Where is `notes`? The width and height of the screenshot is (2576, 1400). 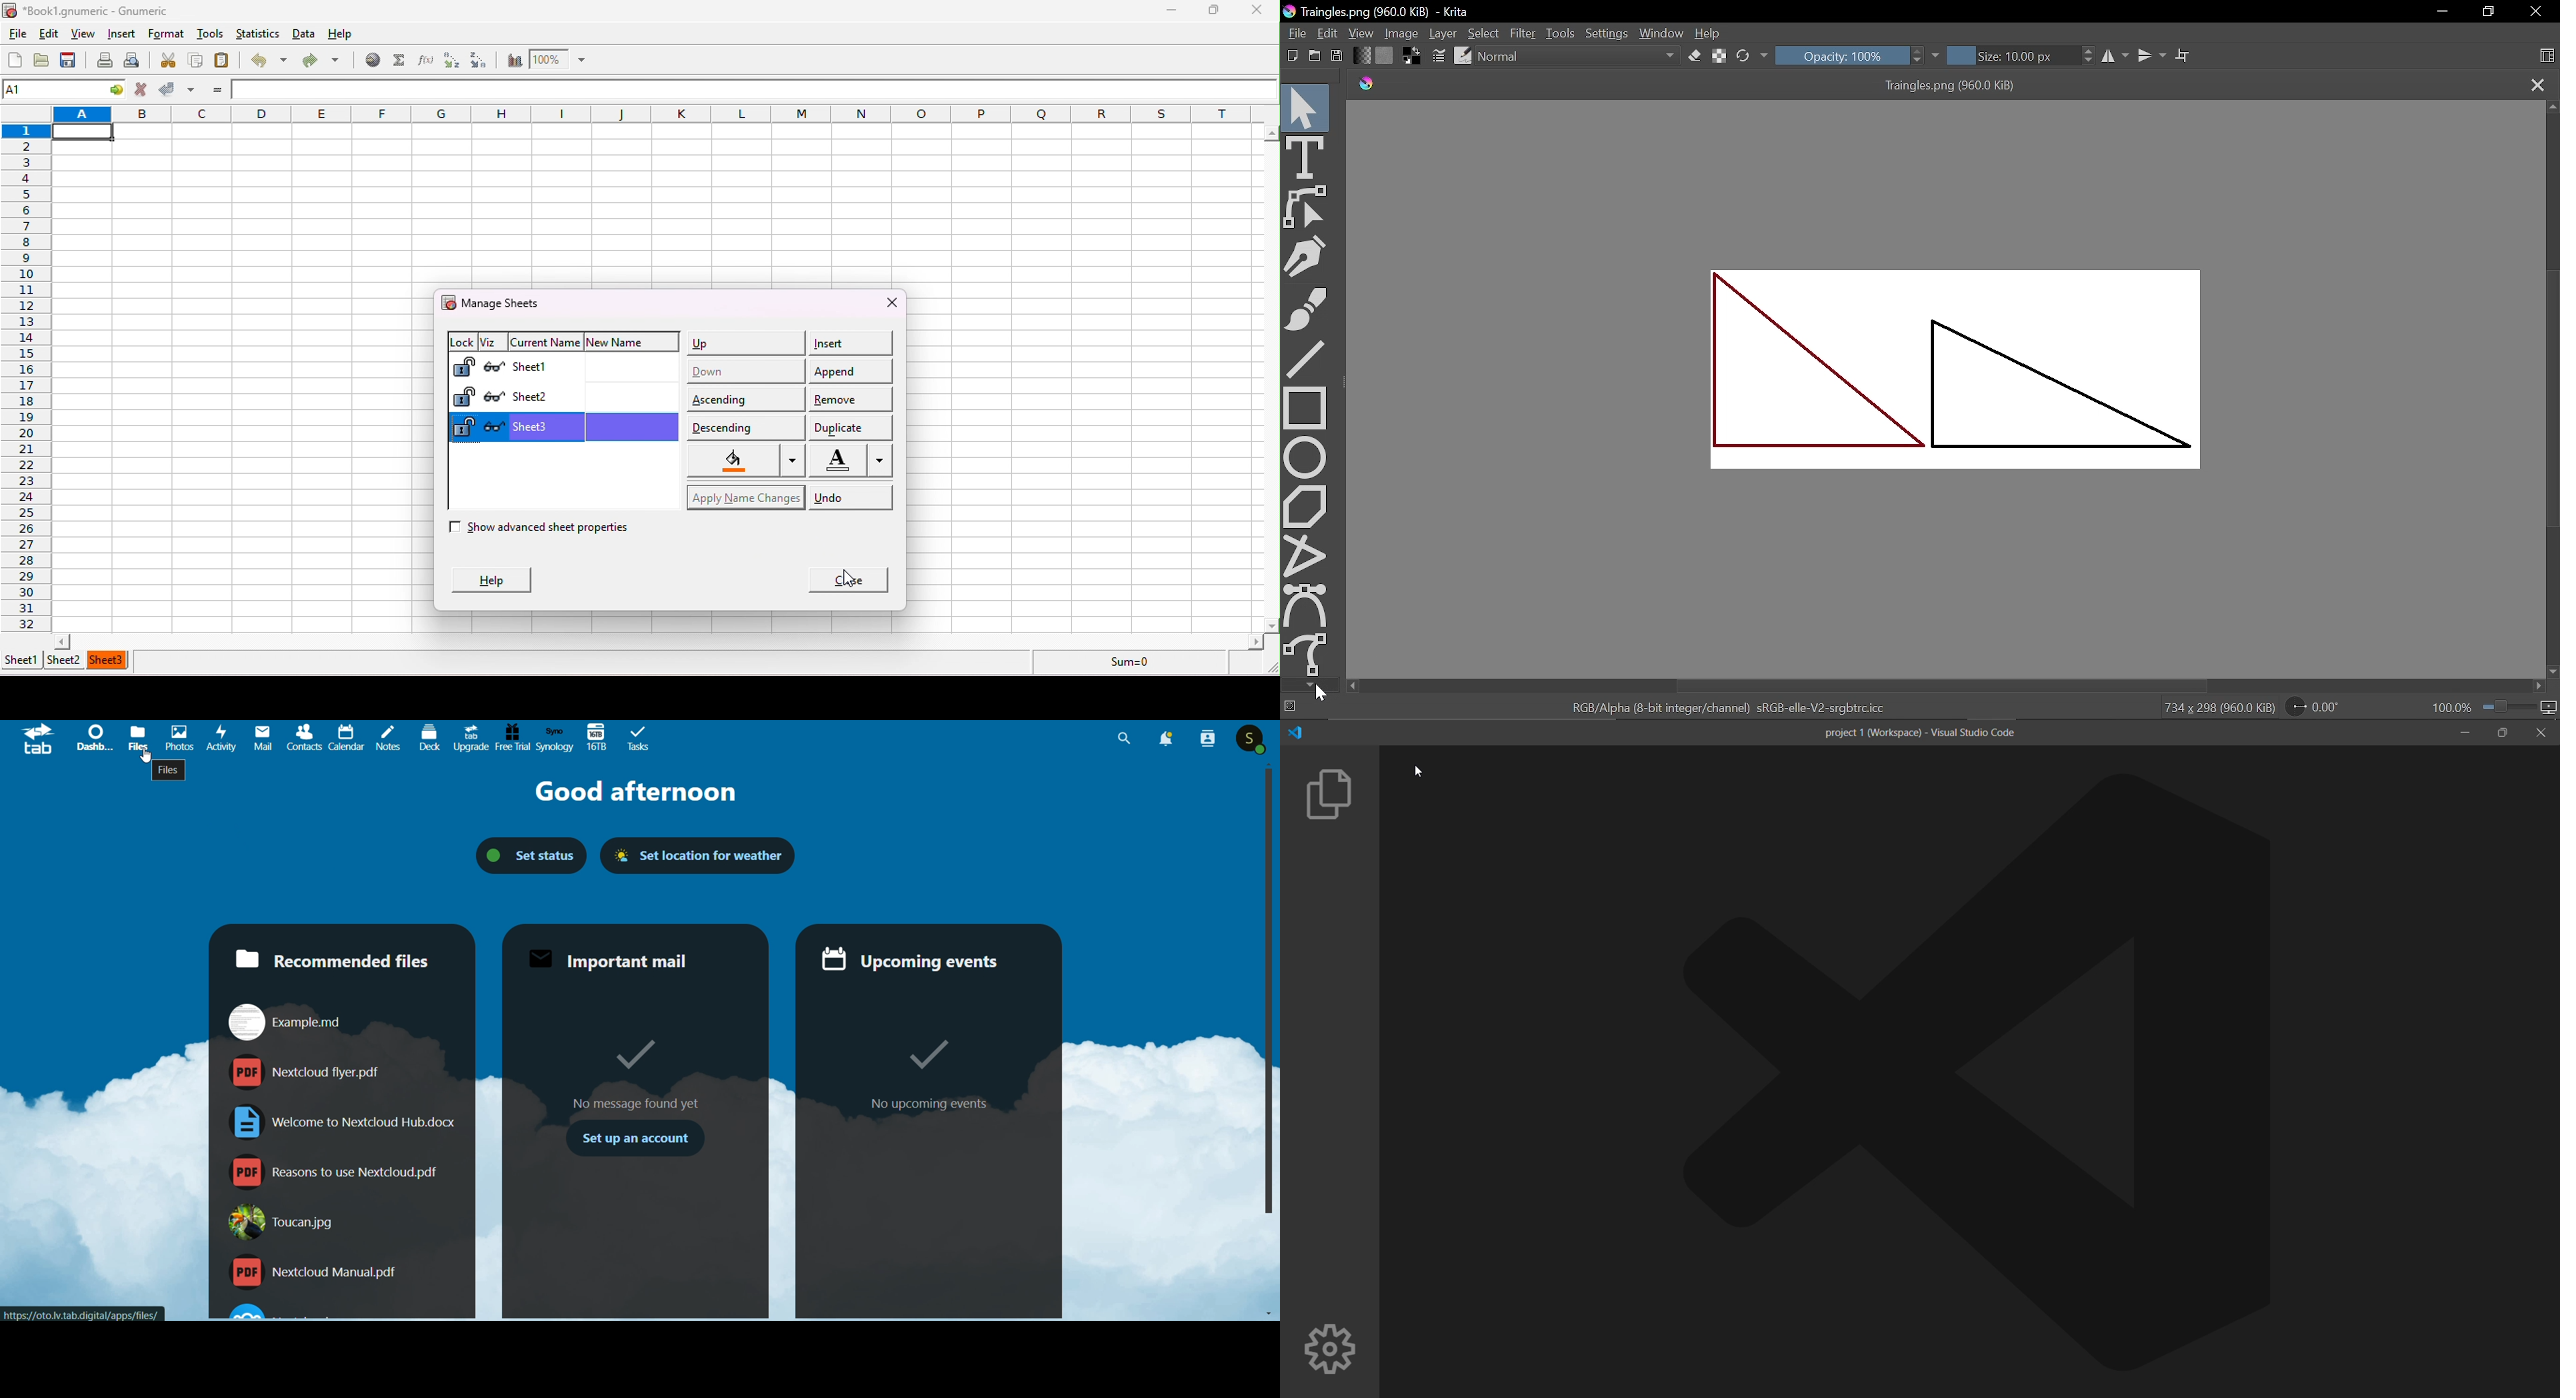
notes is located at coordinates (388, 740).